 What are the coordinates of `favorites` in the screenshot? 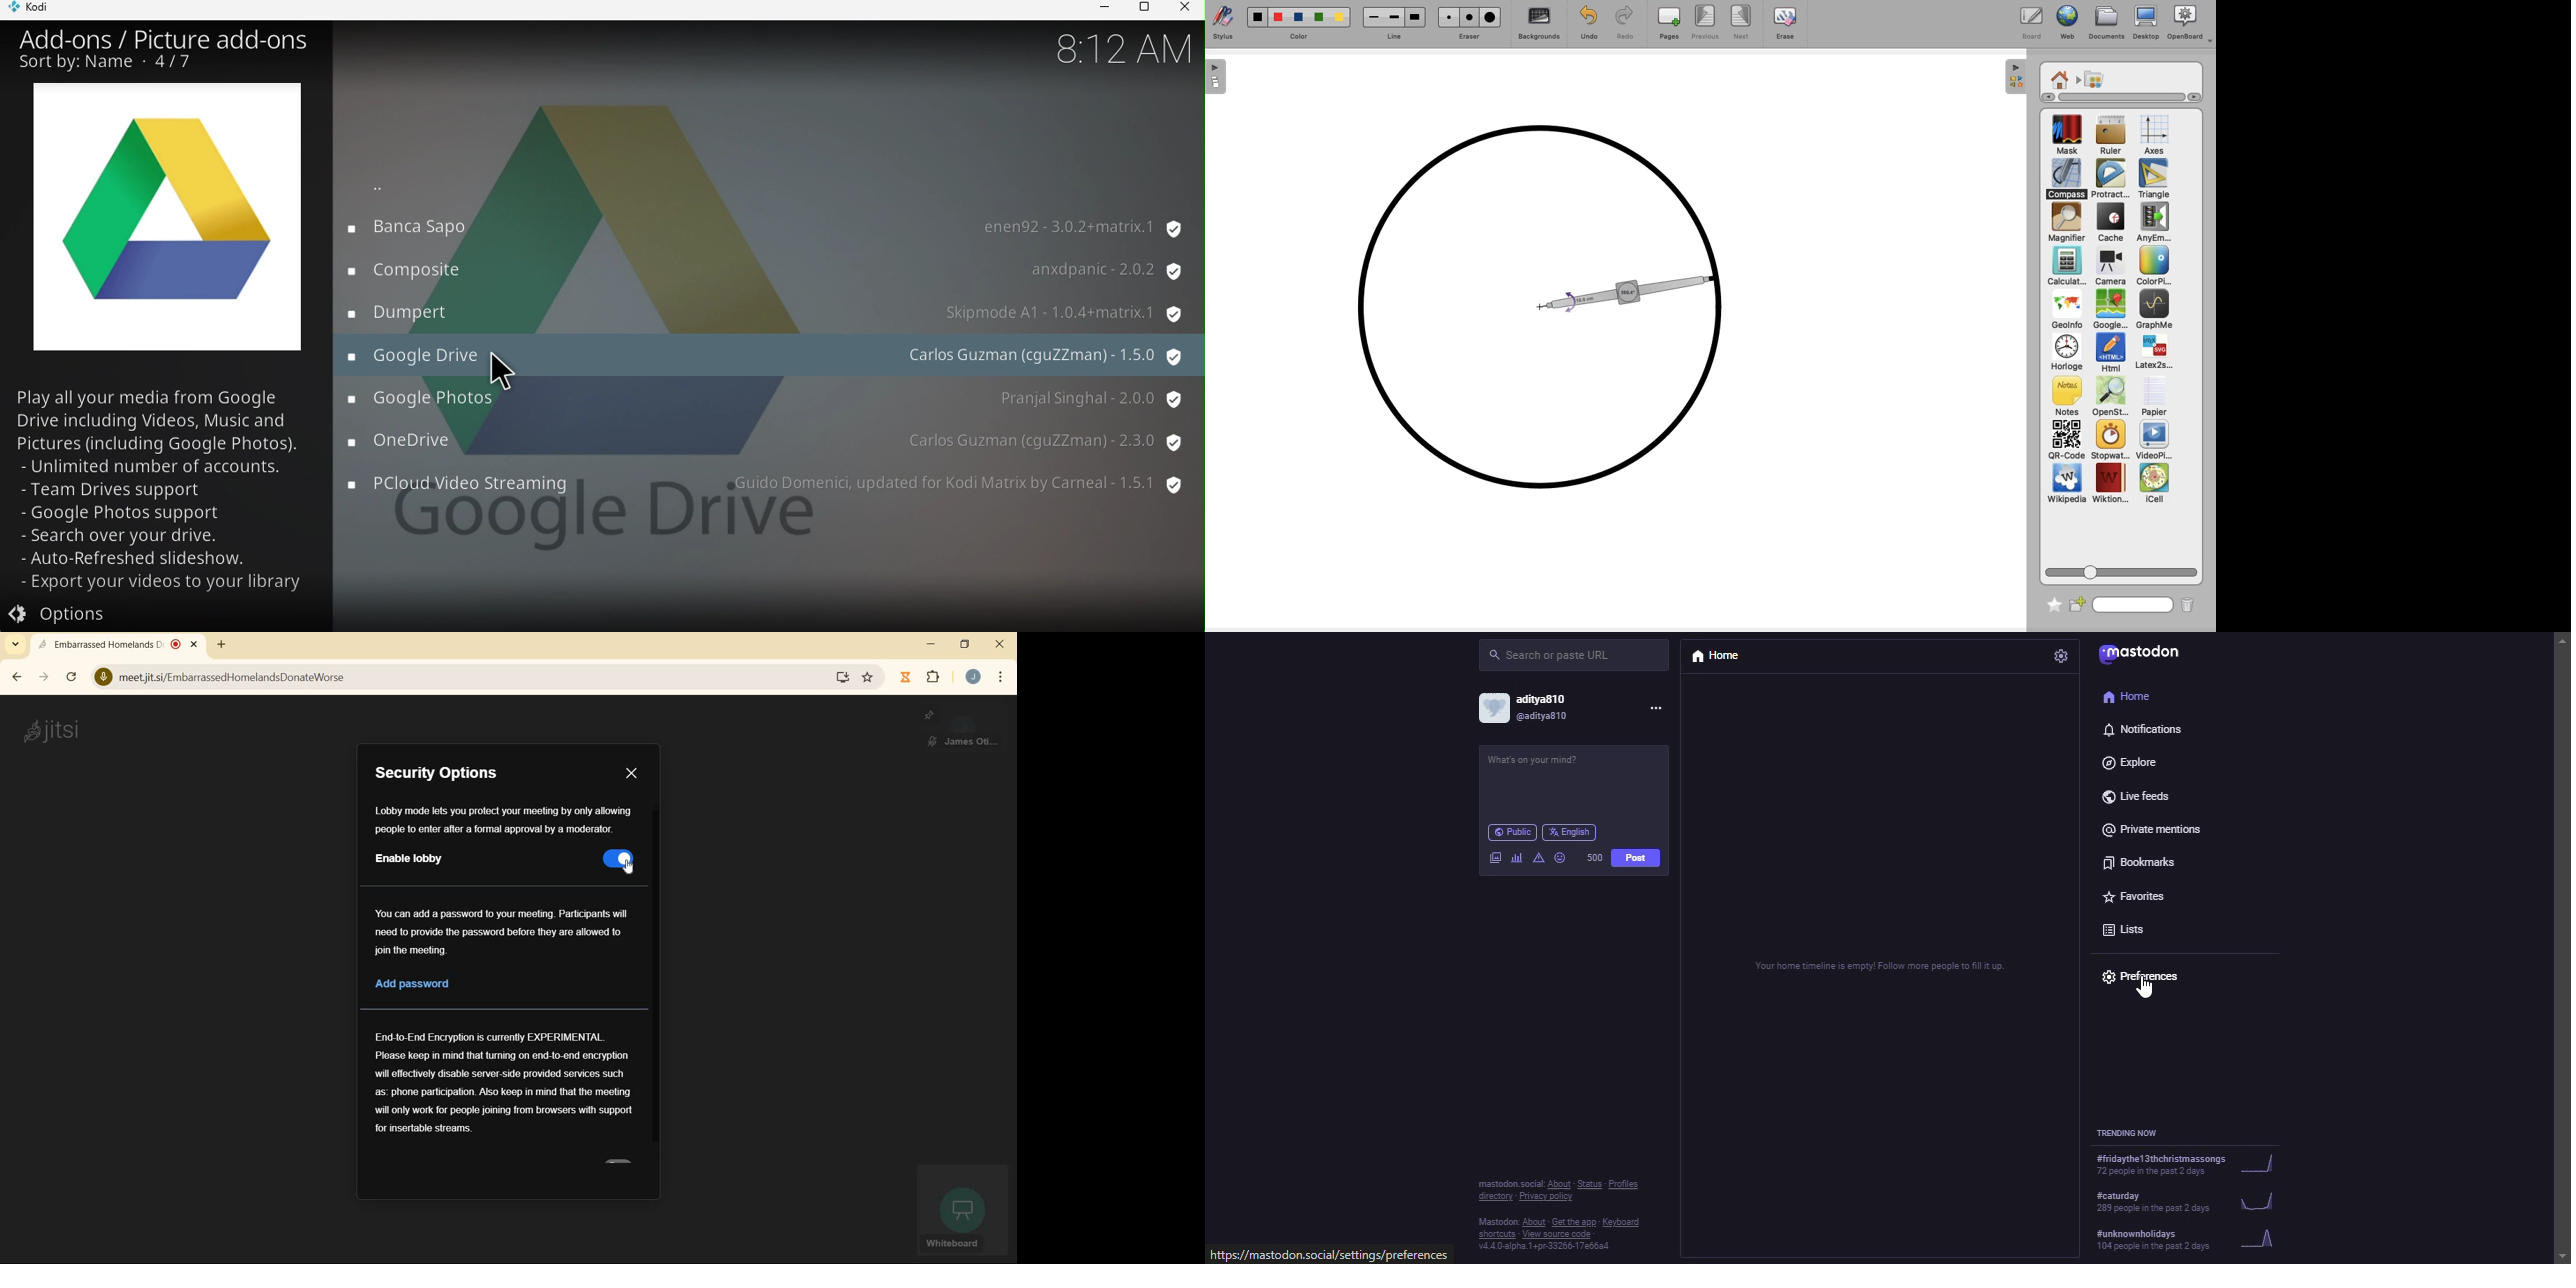 It's located at (2140, 893).